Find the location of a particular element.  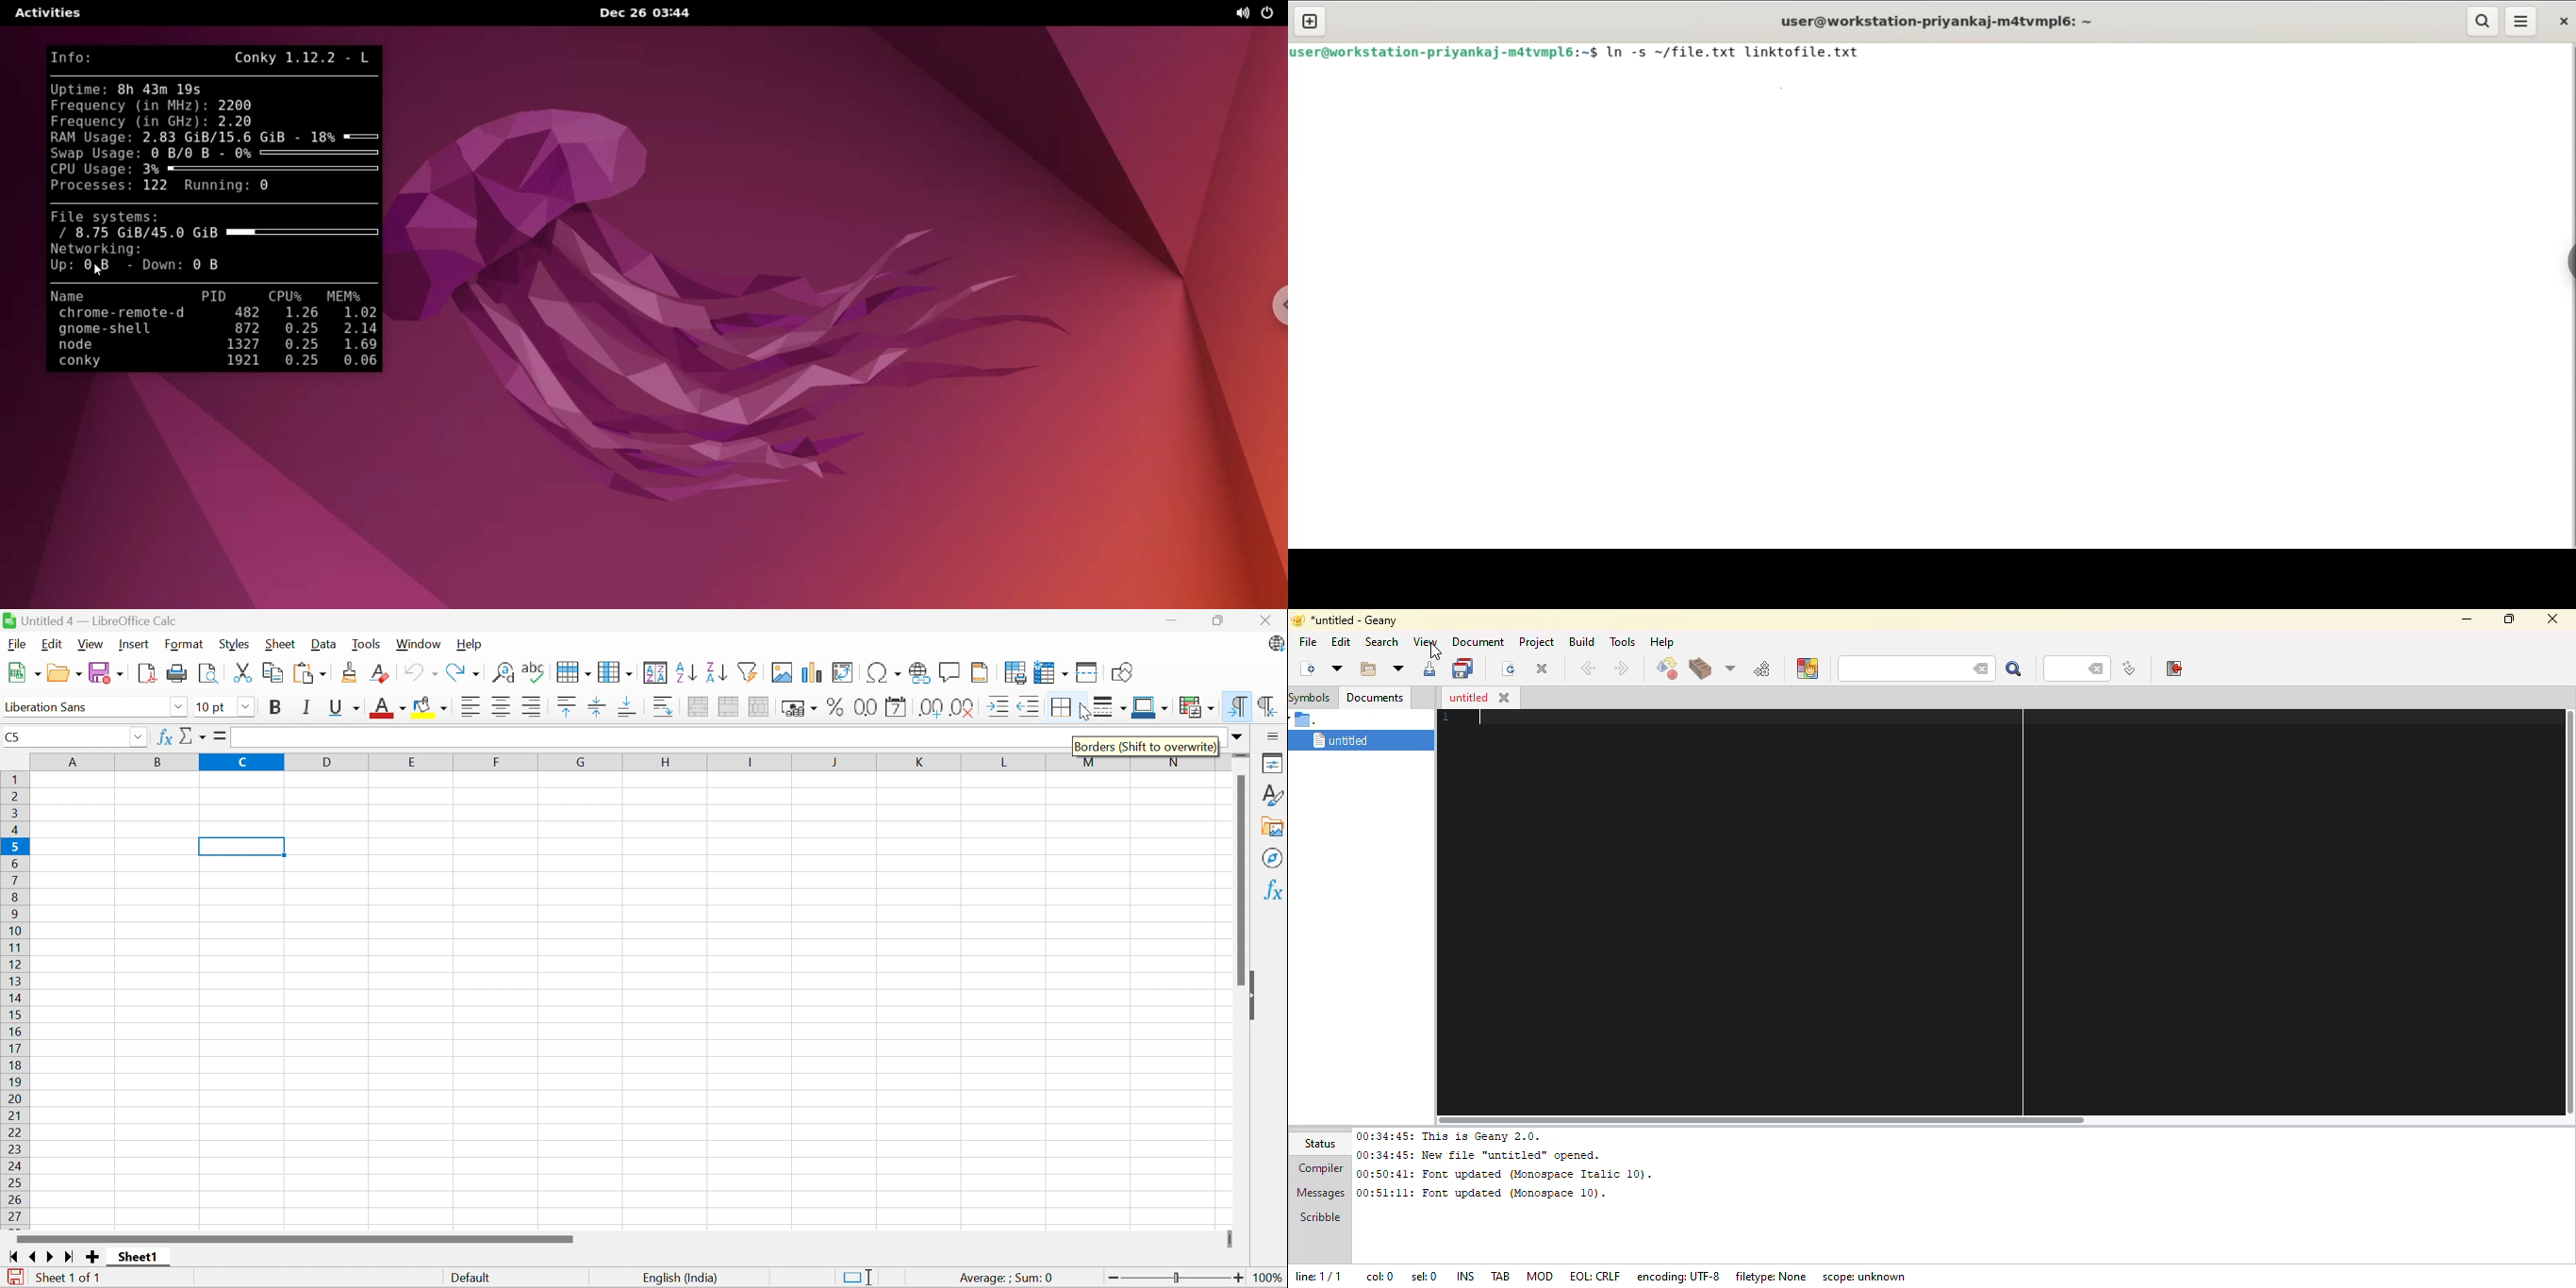

100% is located at coordinates (1271, 1280).